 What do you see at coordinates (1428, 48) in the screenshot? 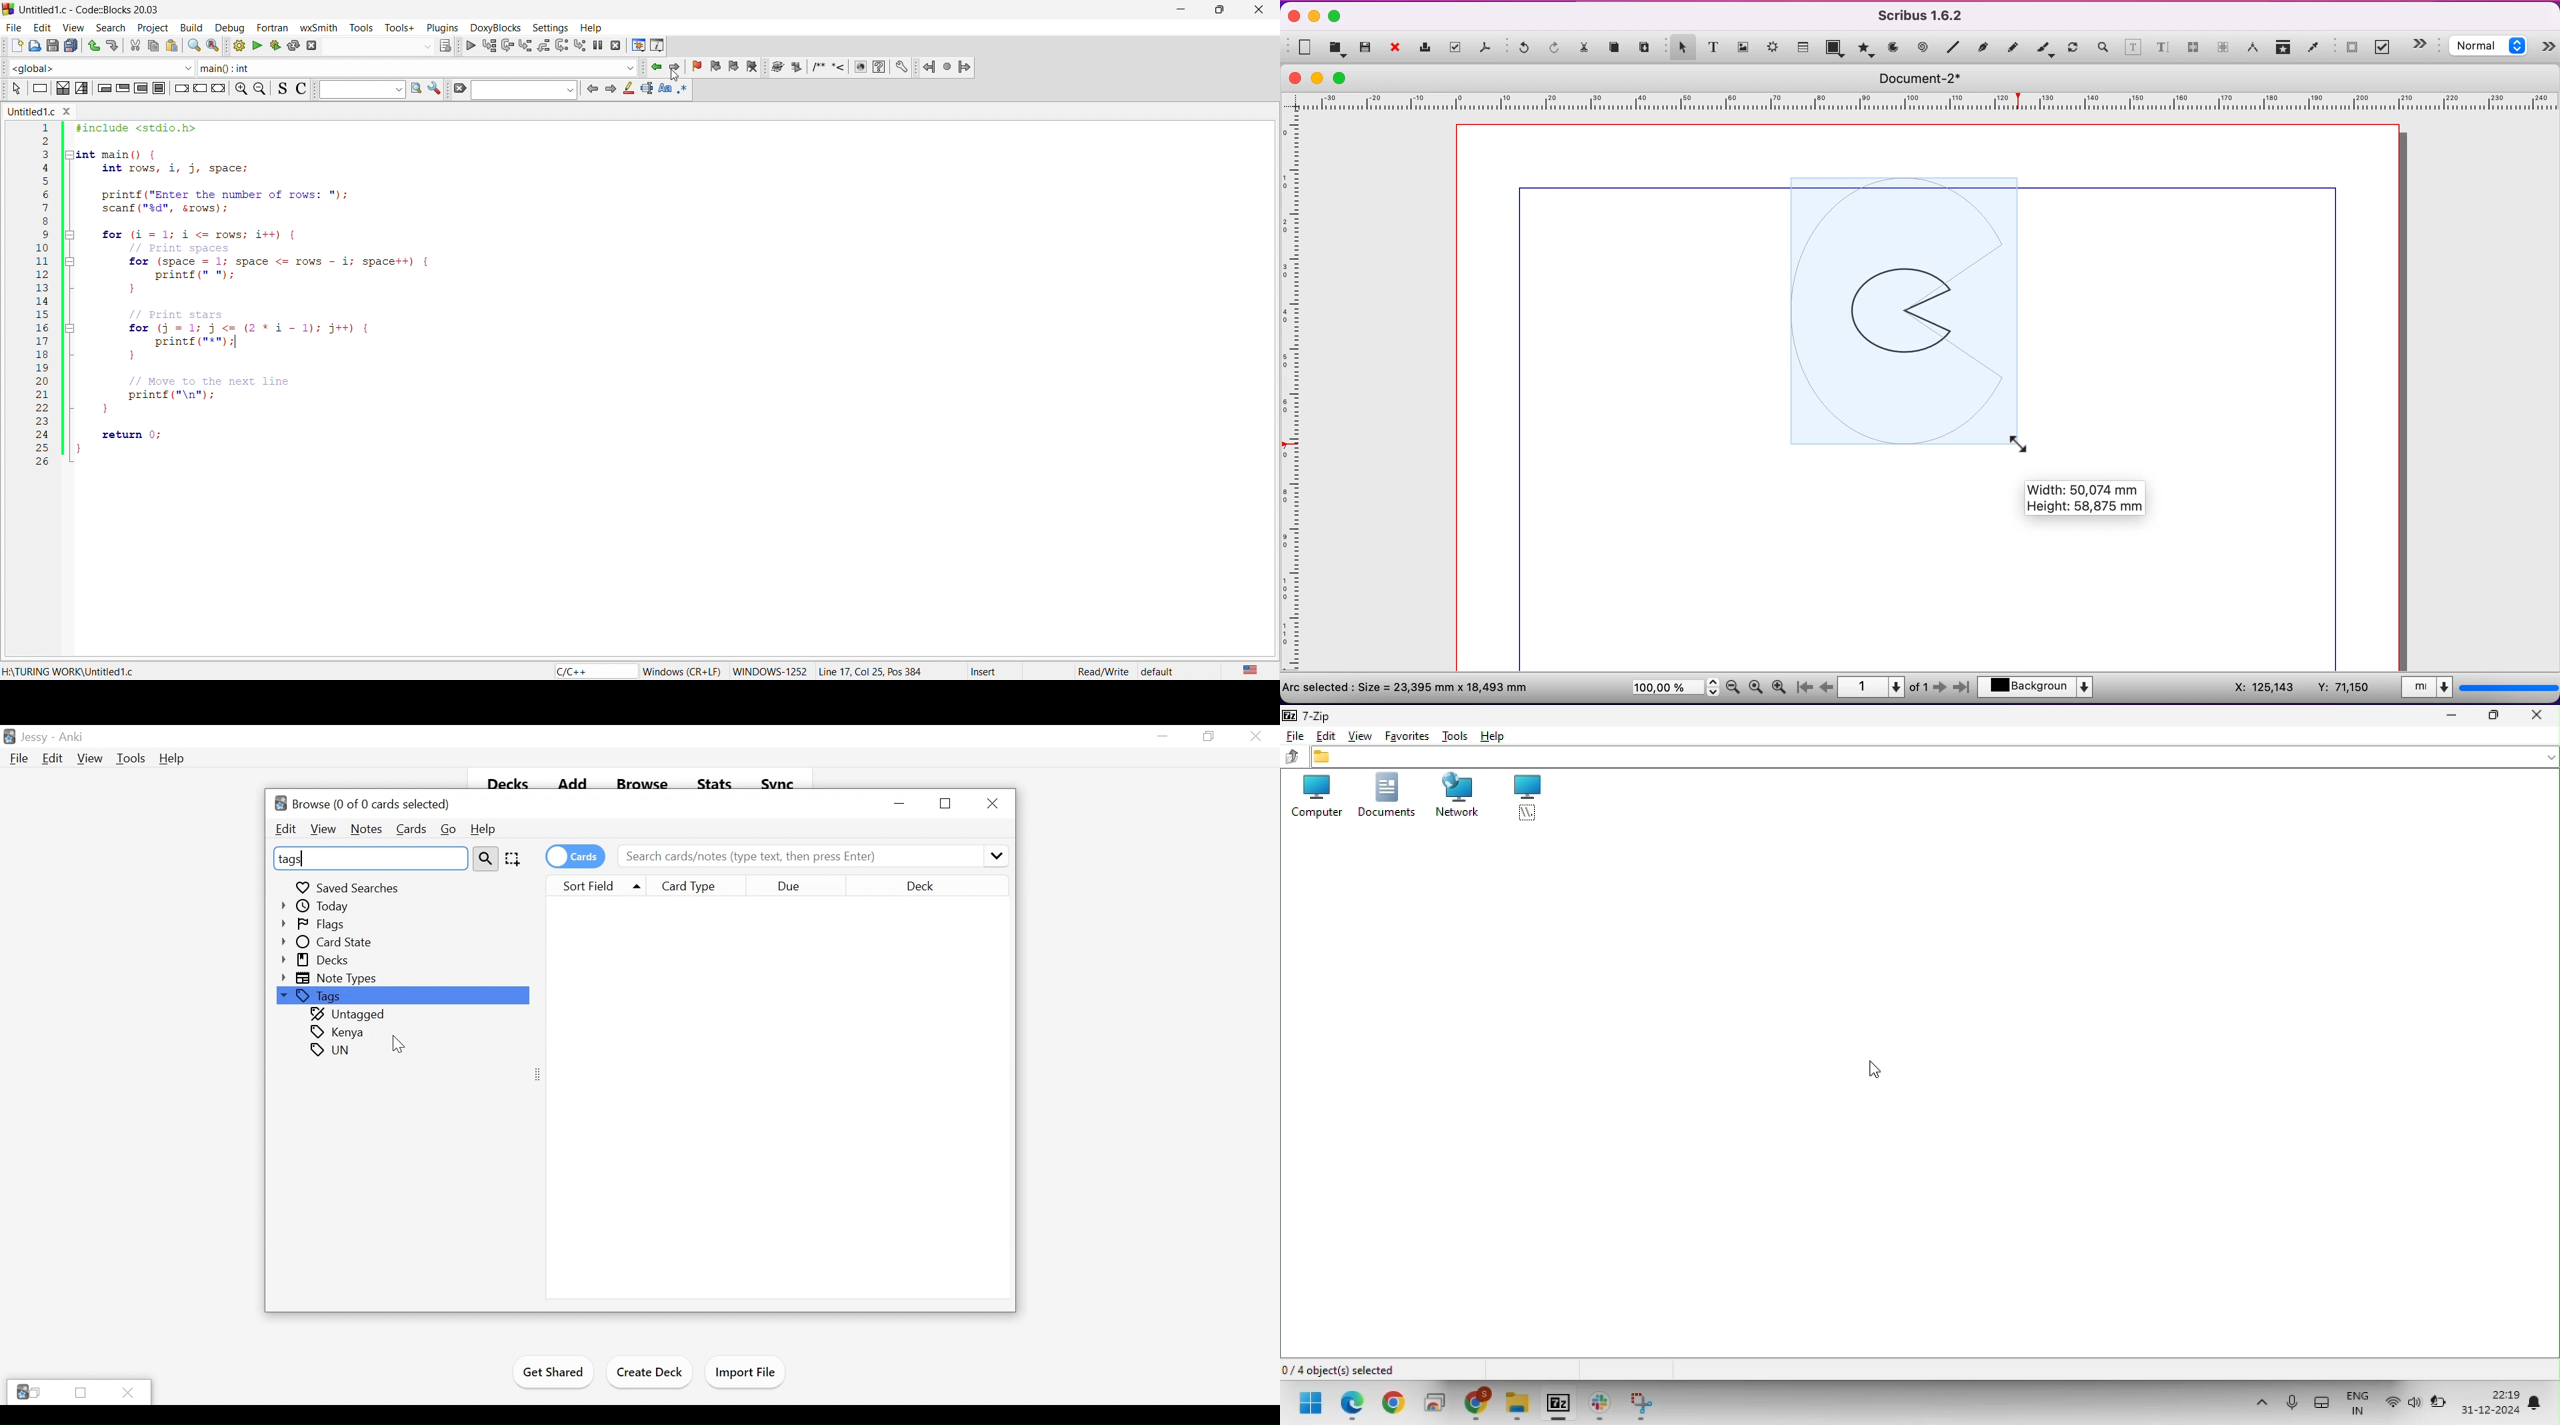
I see `print` at bounding box center [1428, 48].